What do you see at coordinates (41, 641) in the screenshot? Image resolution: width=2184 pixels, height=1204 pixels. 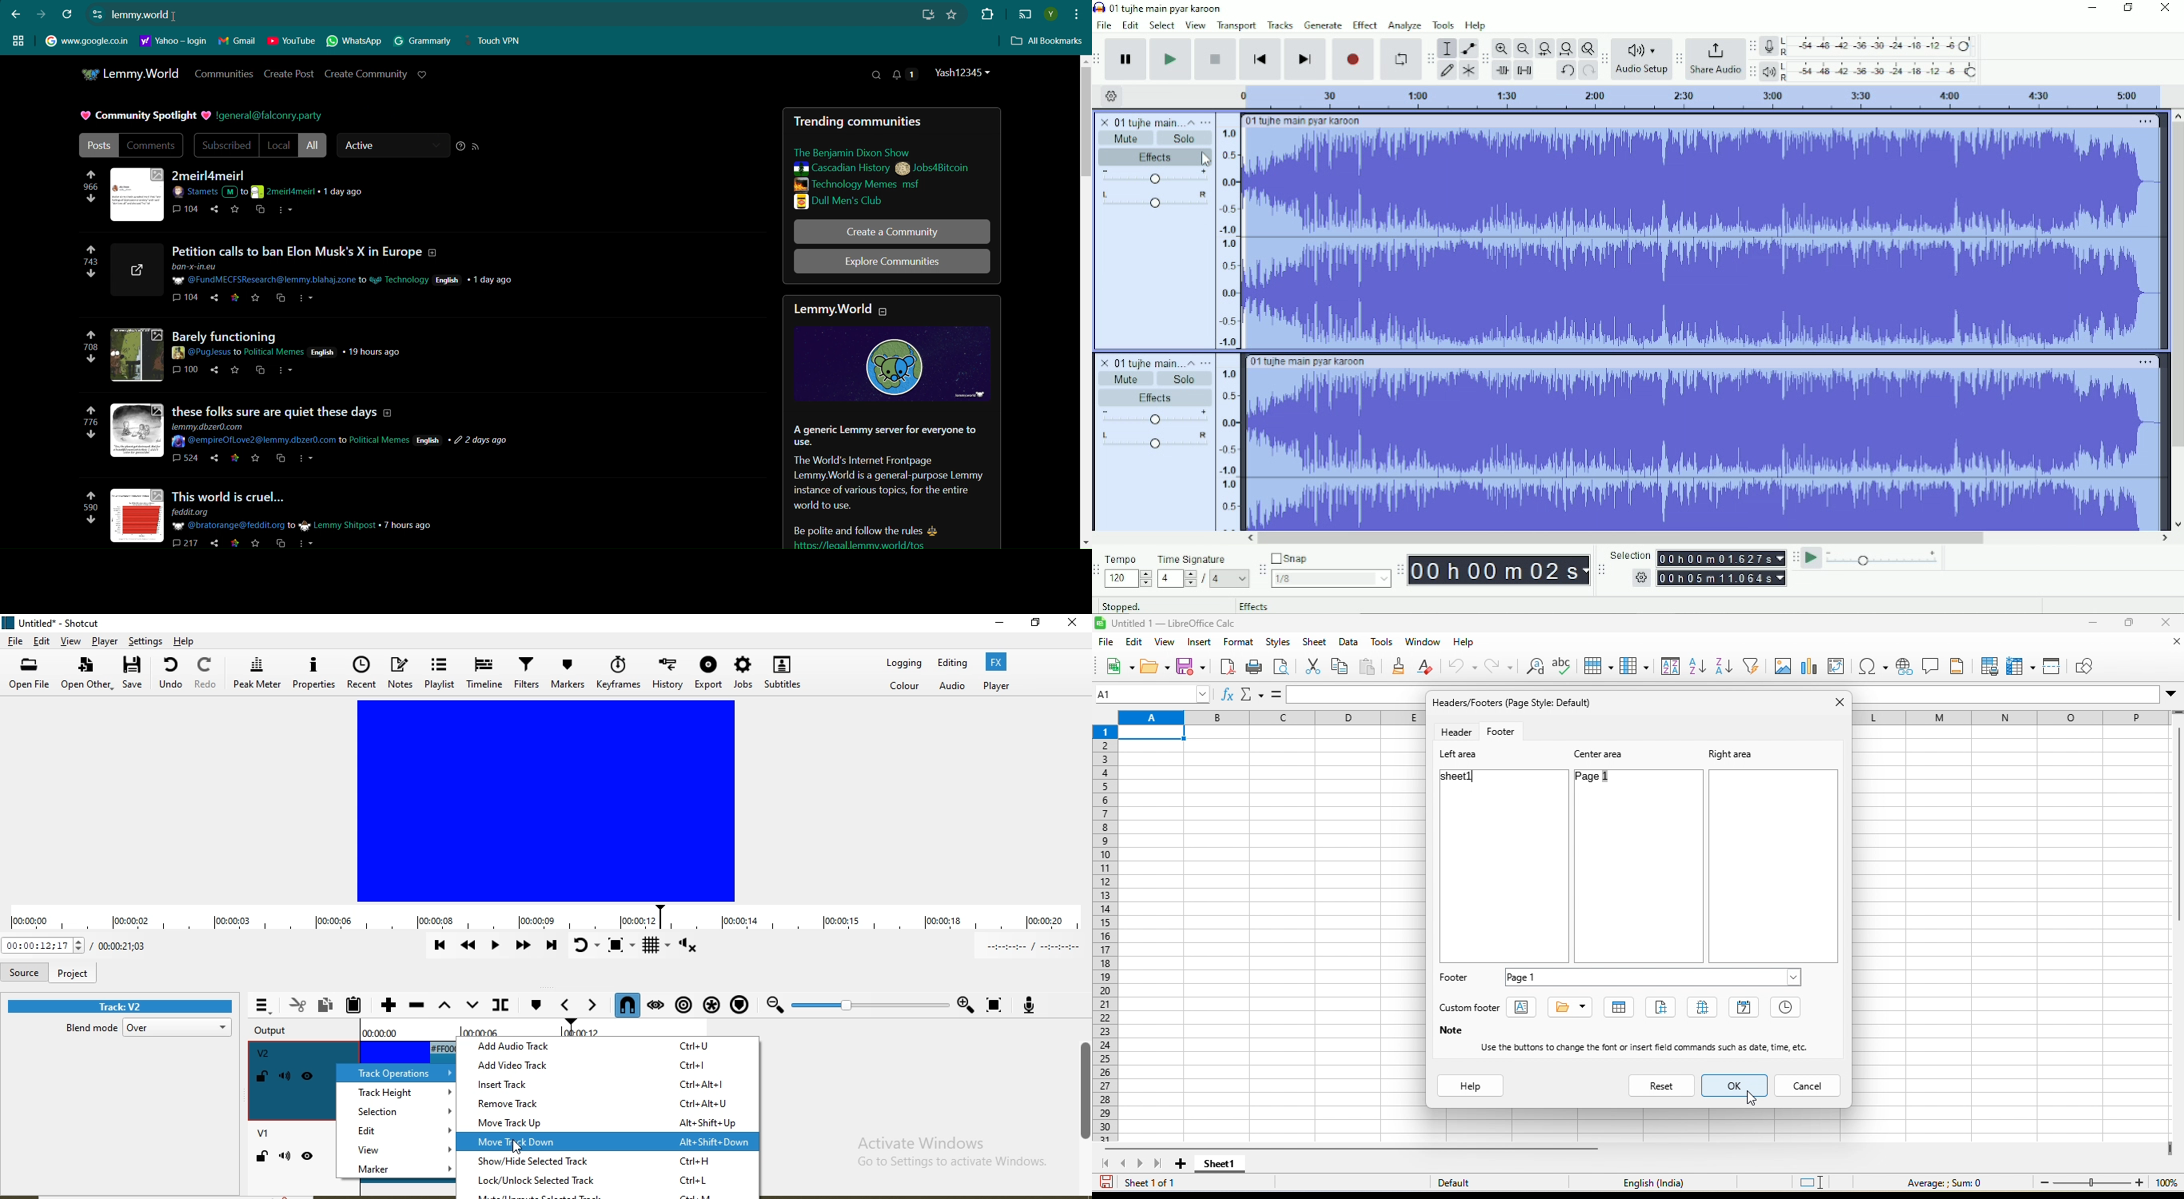 I see `edit` at bounding box center [41, 641].